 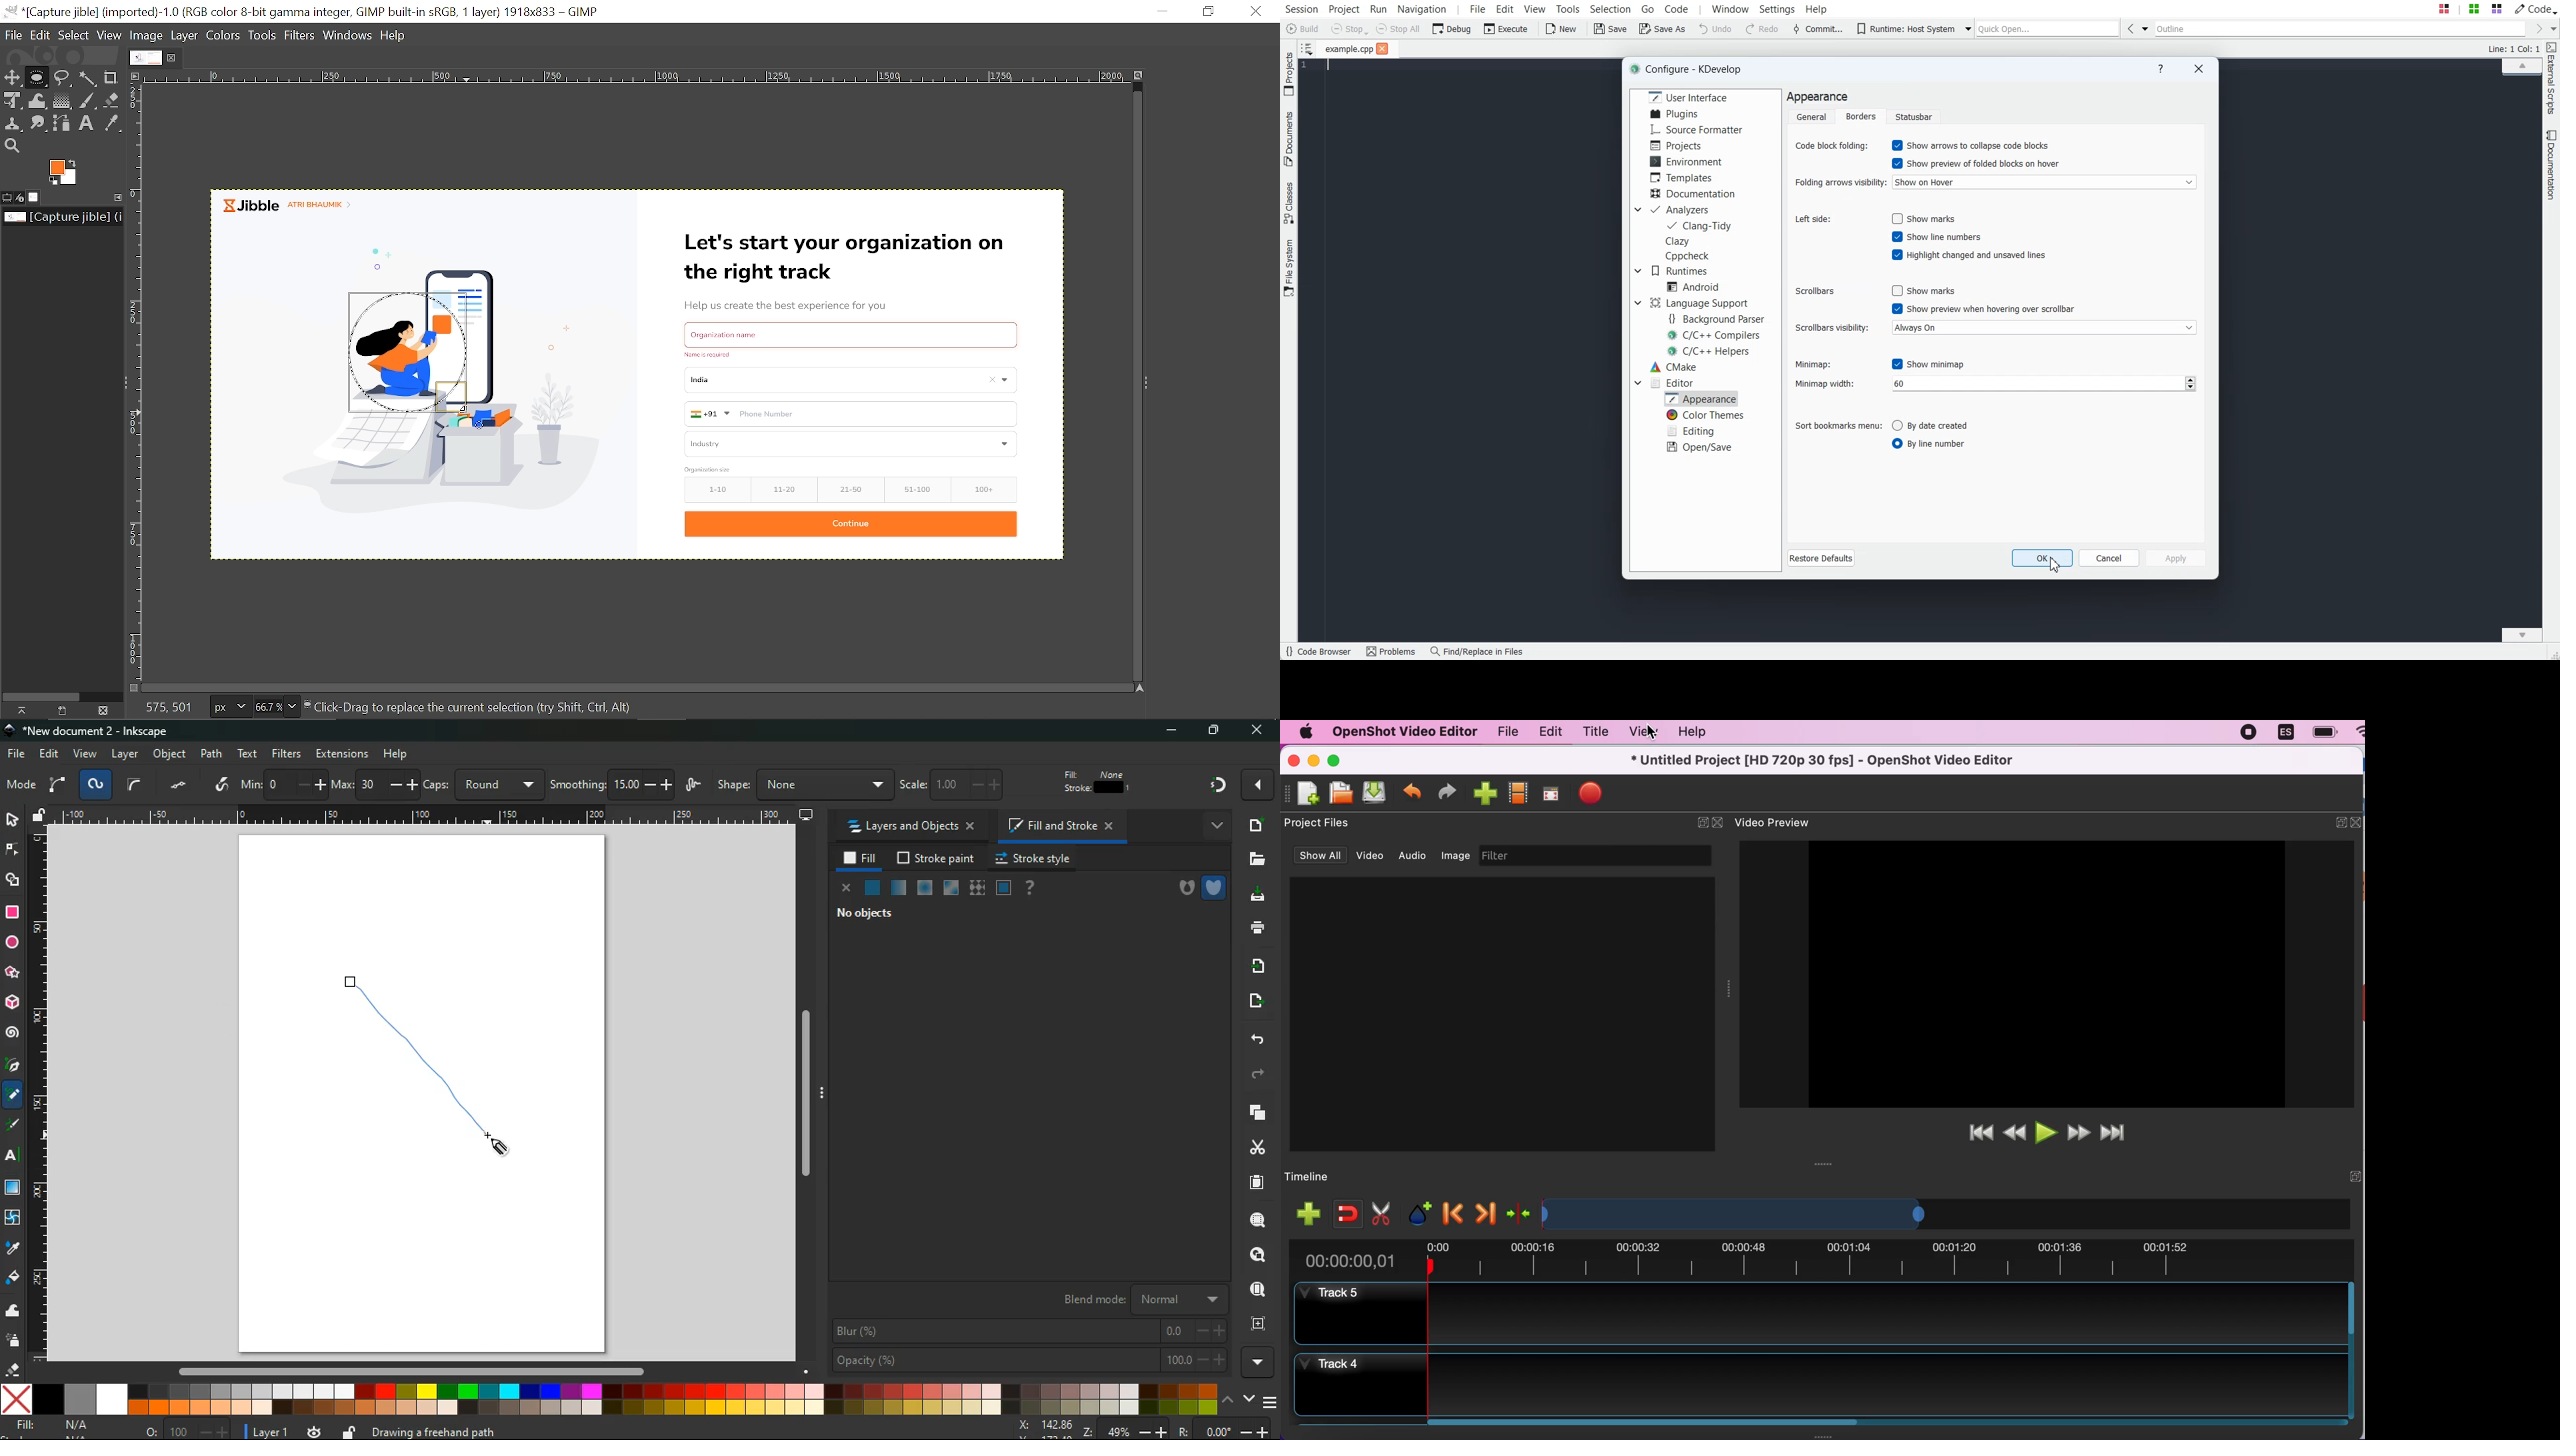 I want to click on show all, so click(x=1322, y=856).